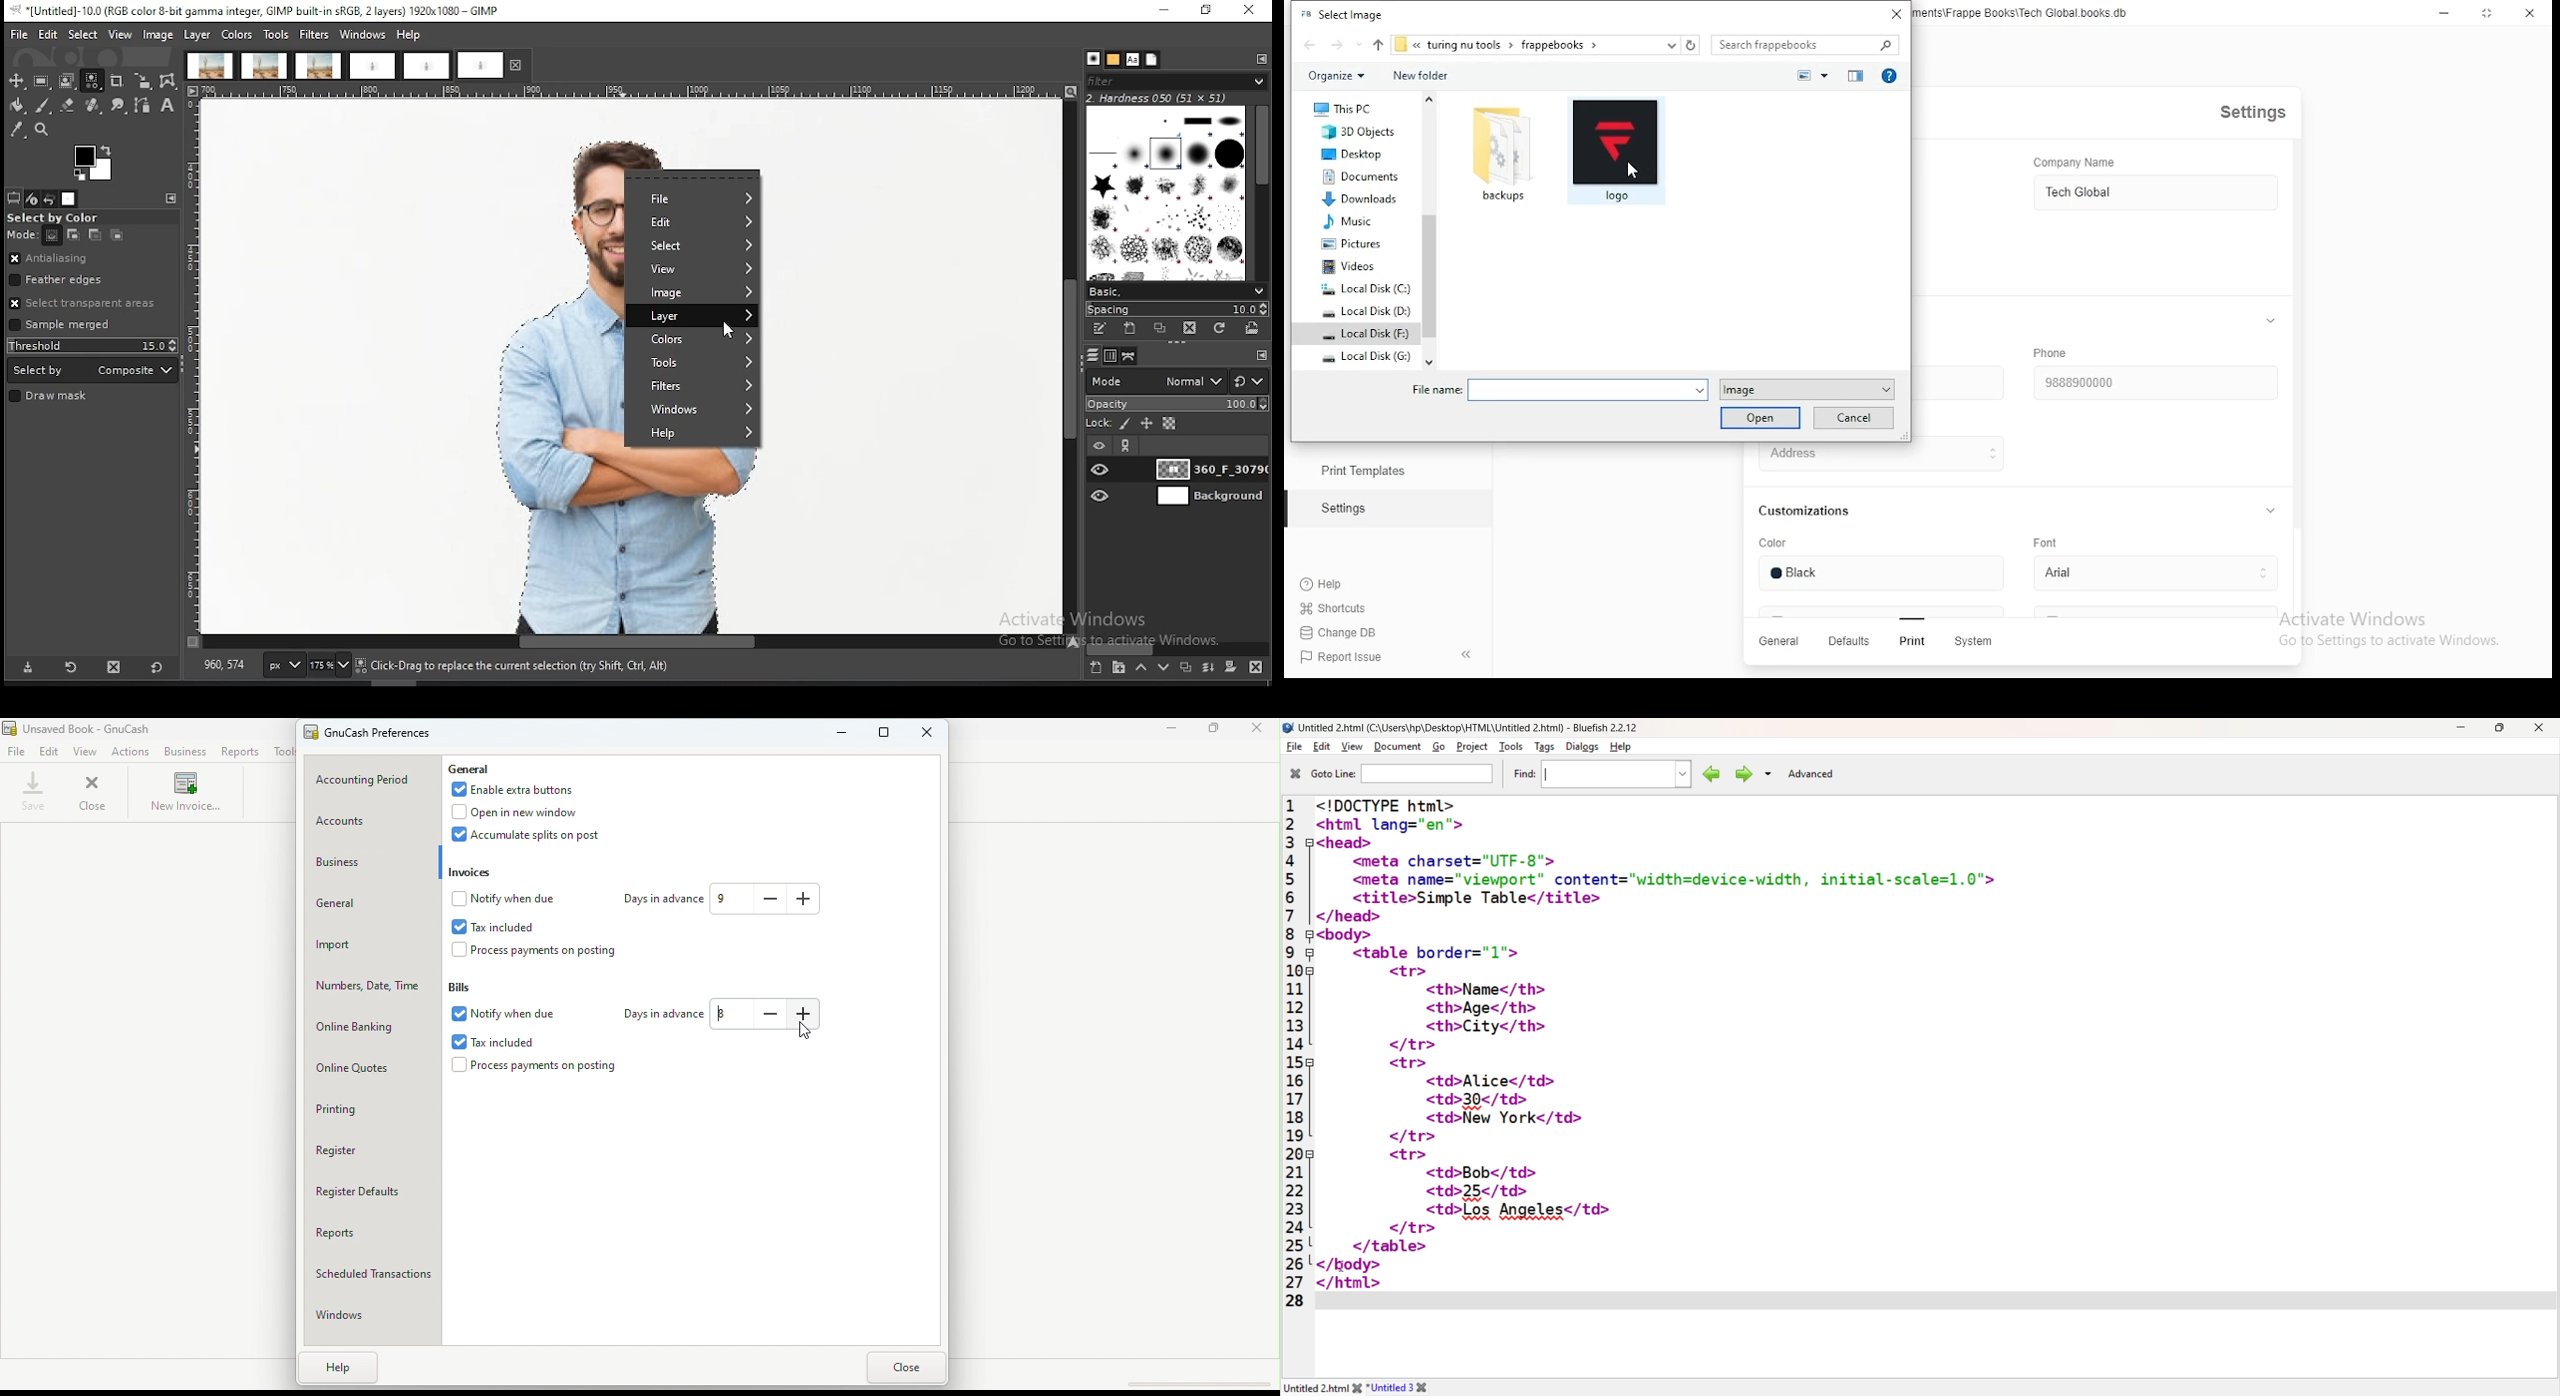  I want to click on Pictures , so click(1356, 243).